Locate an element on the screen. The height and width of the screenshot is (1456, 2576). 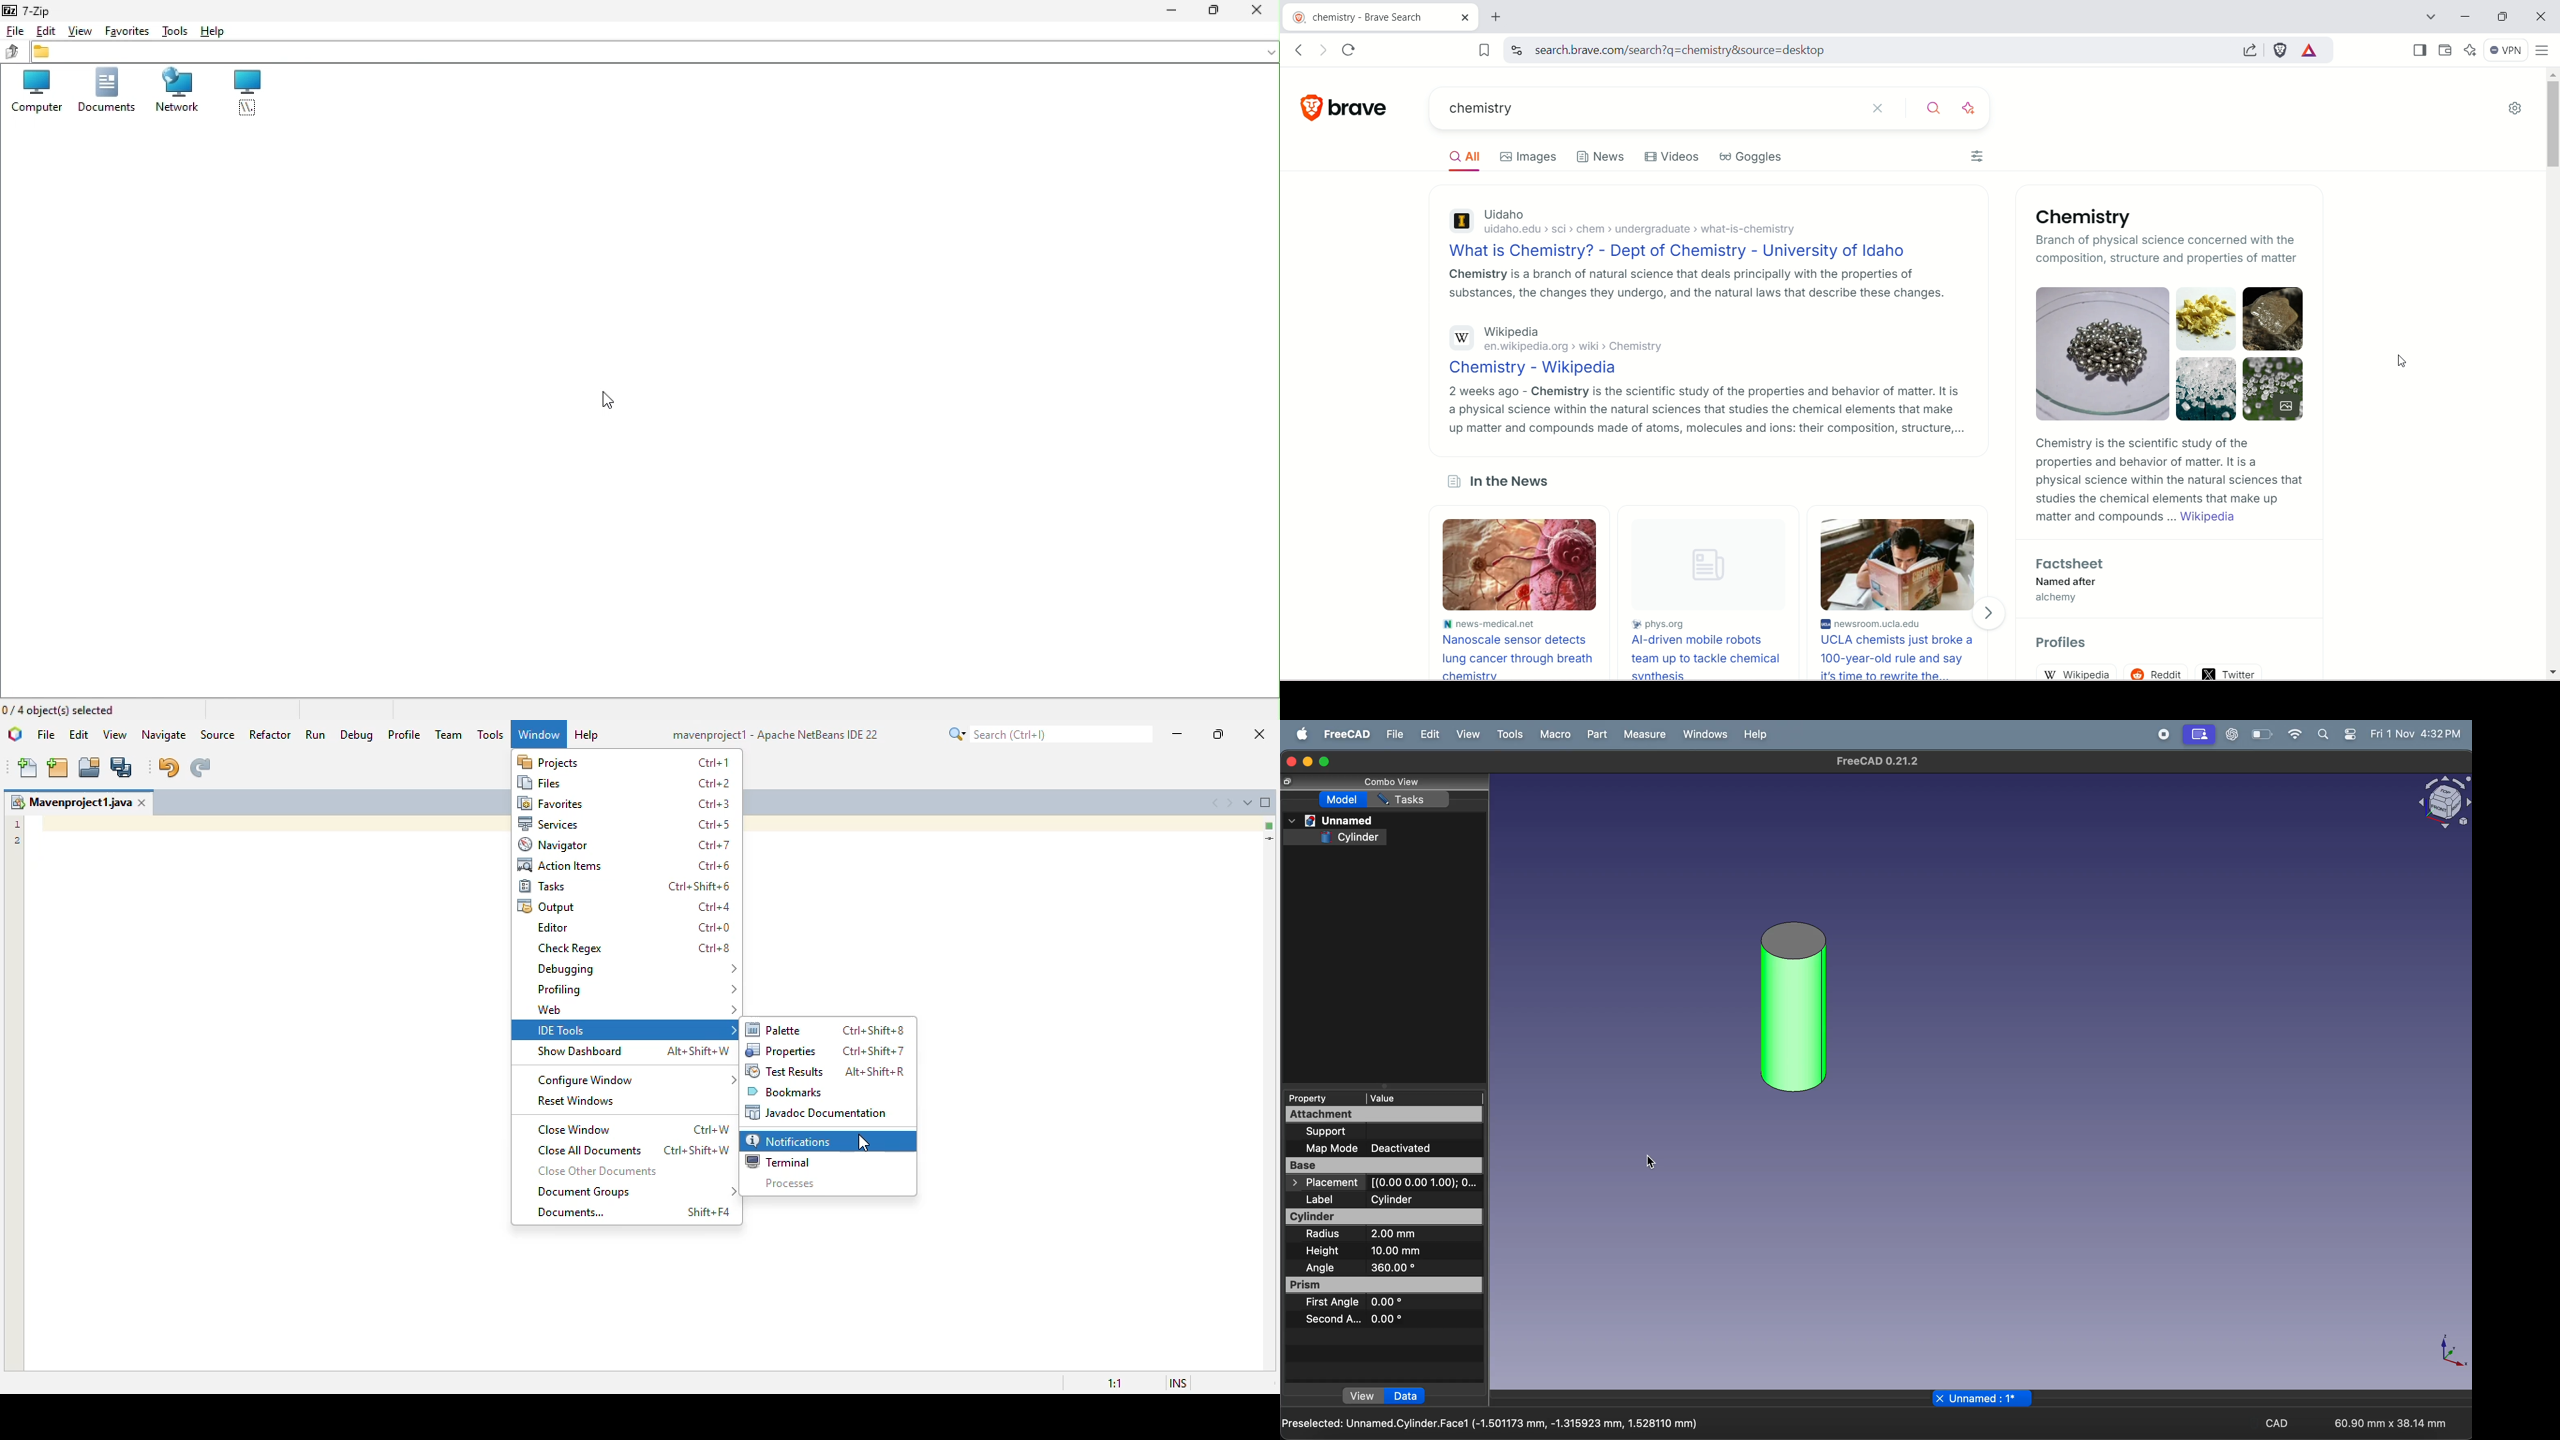
Chemistry is the scientific study of the
properties and behavior of matter. It is a
physical science within the natural sciences that
studies the chemical elements that make up is located at coordinates (2170, 469).